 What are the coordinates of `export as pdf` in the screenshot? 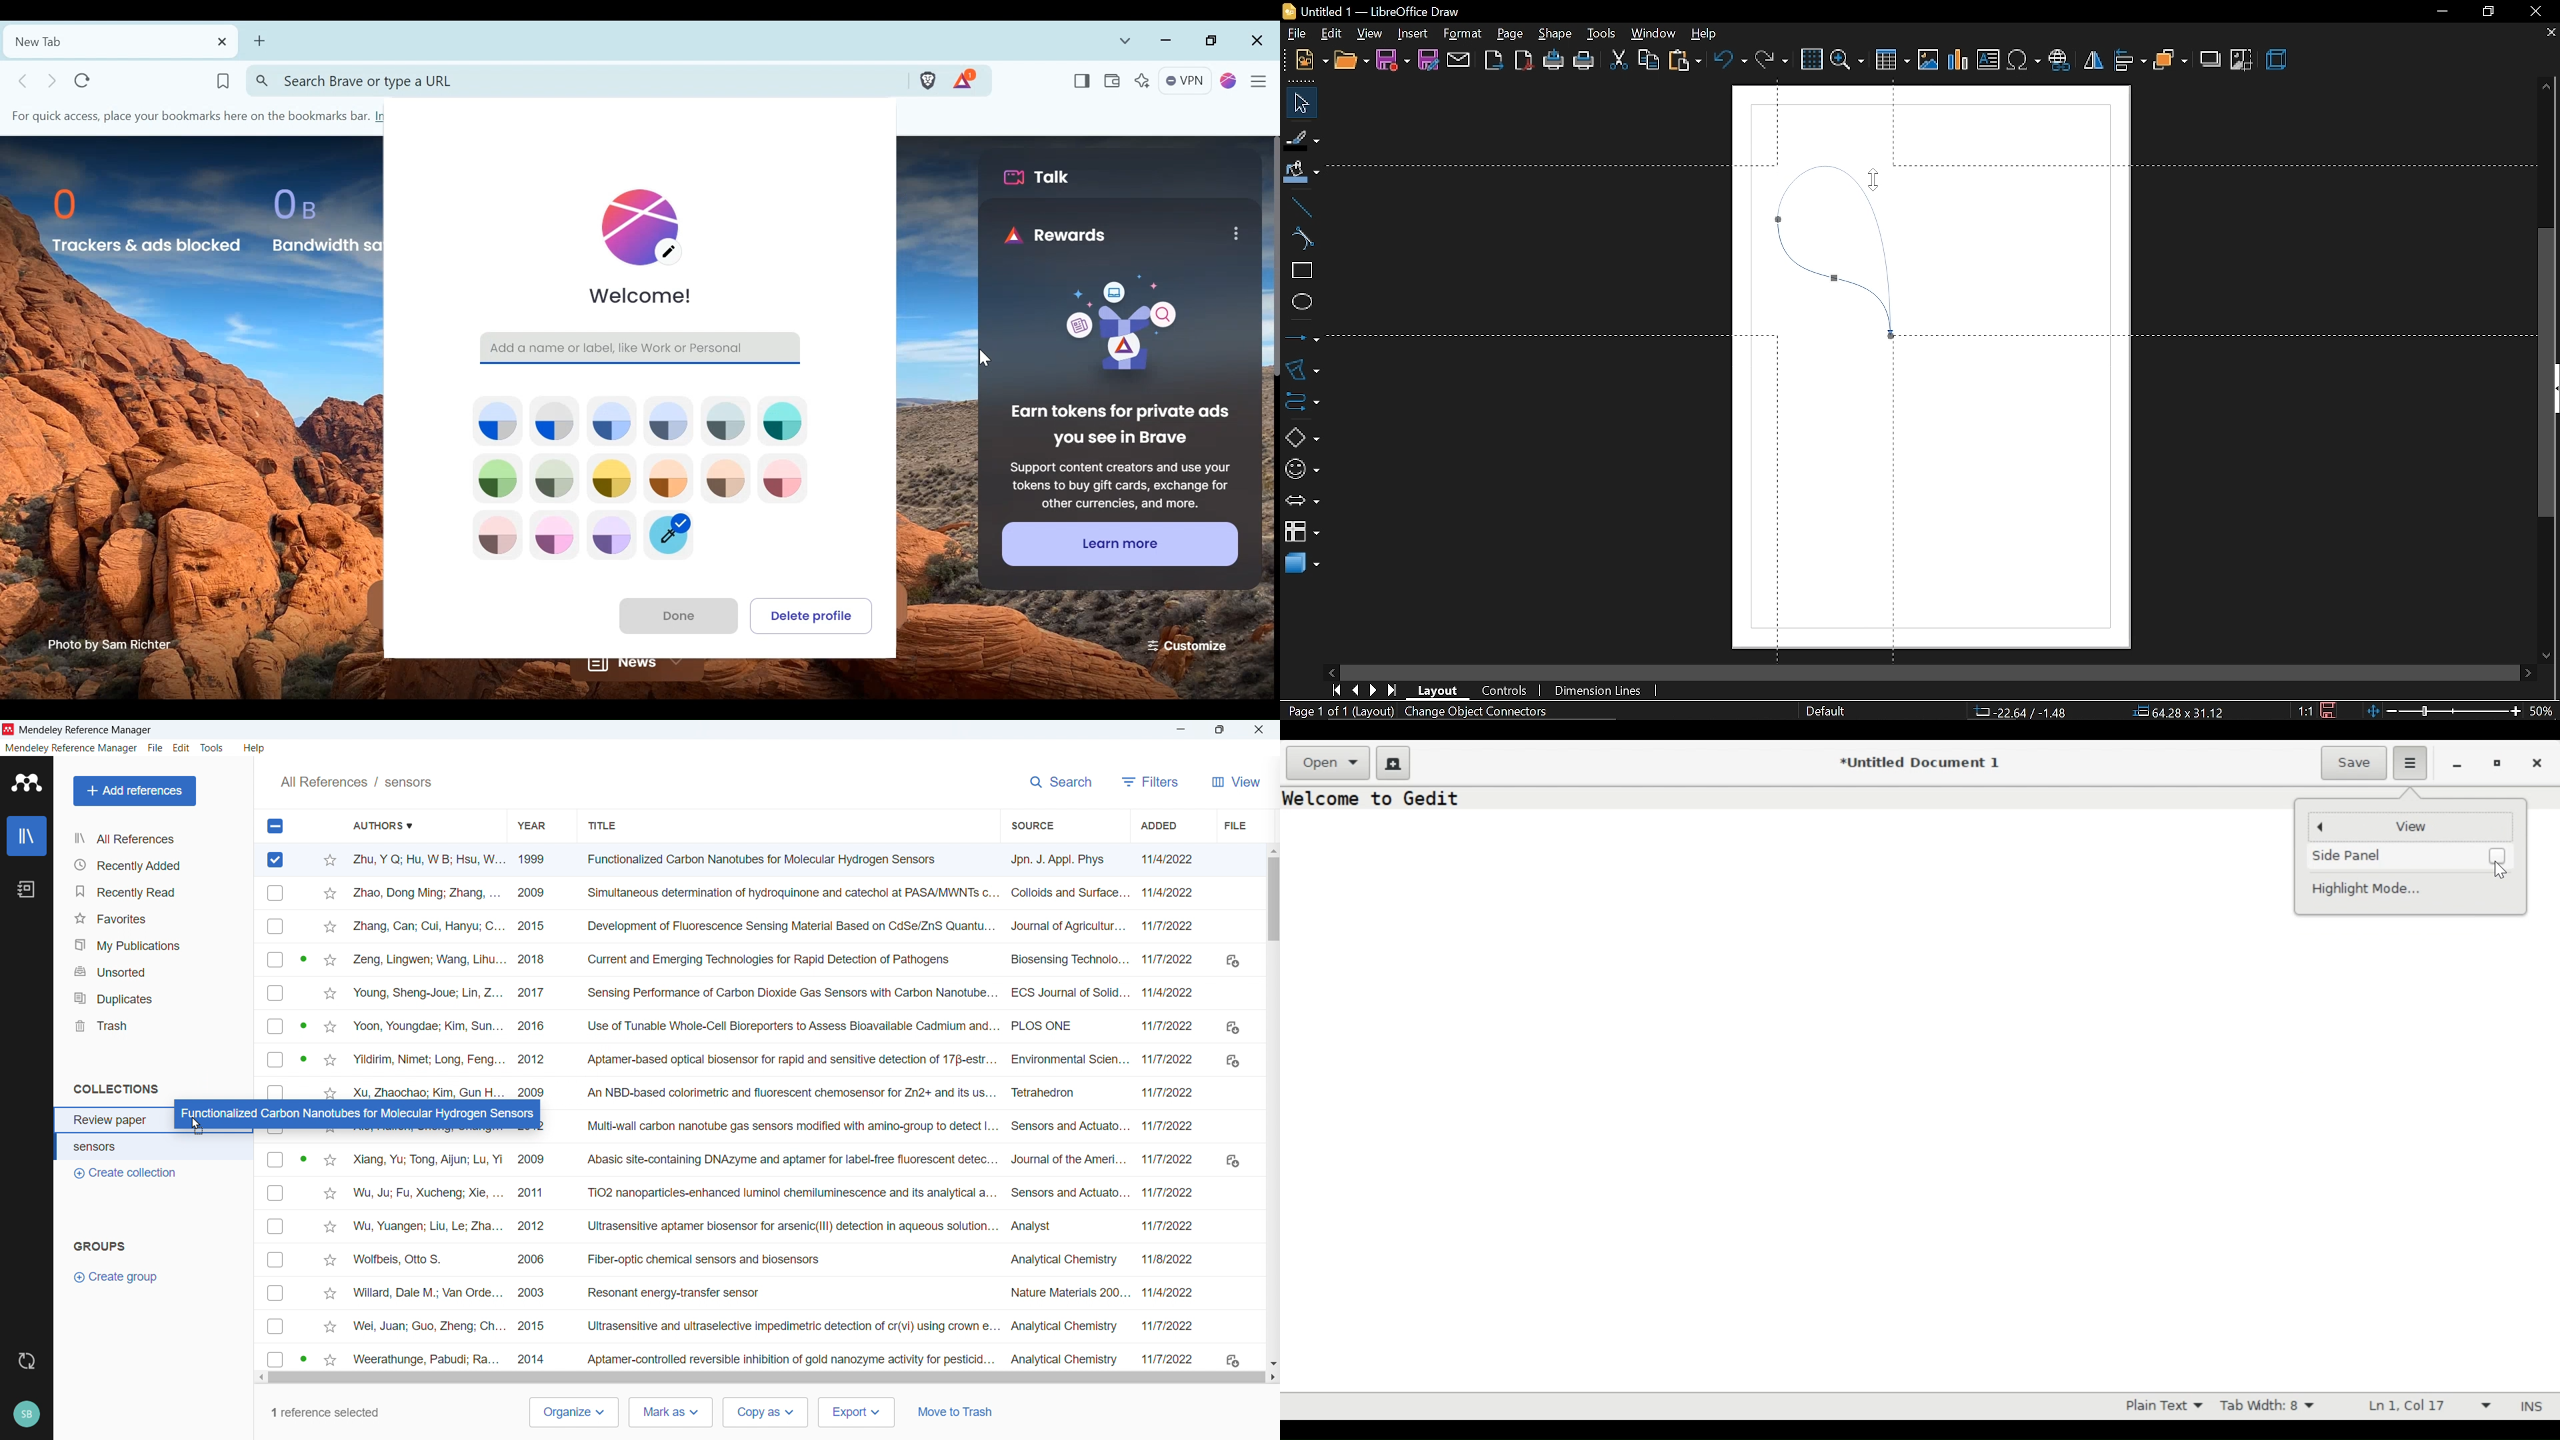 It's located at (1524, 62).